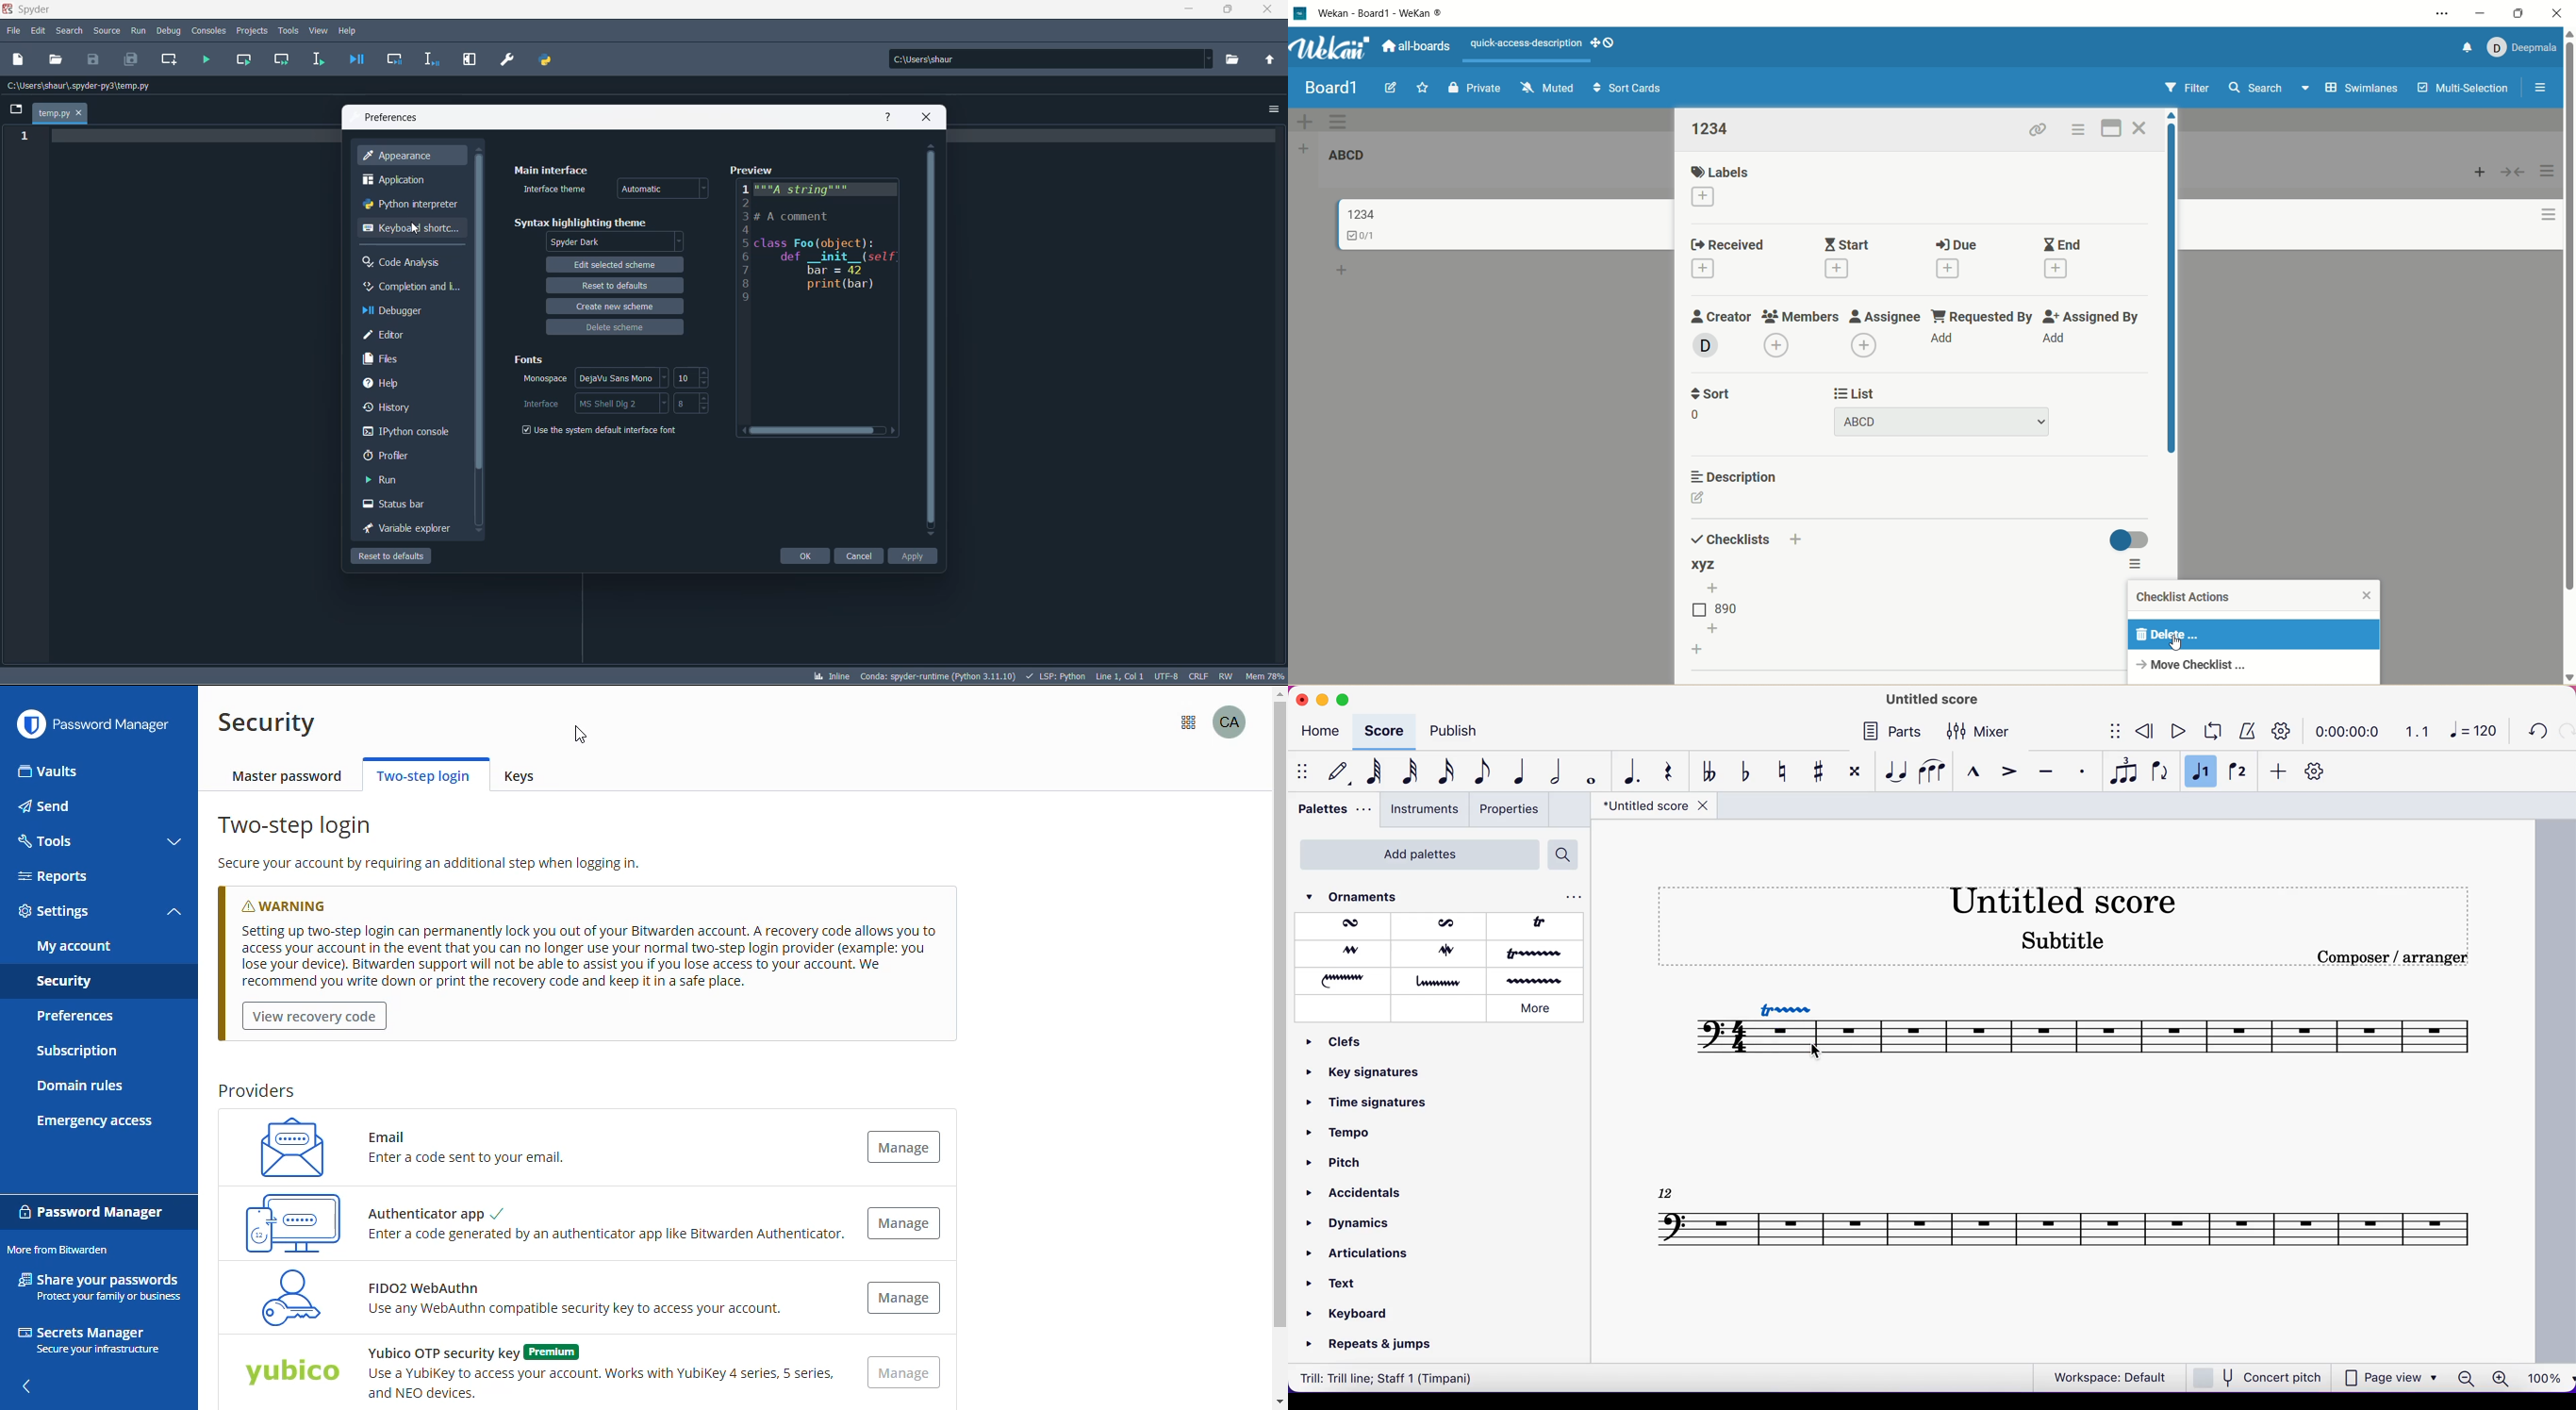 Image resolution: width=2576 pixels, height=1428 pixels. What do you see at coordinates (1393, 1378) in the screenshot?
I see `trill line (timpani)` at bounding box center [1393, 1378].